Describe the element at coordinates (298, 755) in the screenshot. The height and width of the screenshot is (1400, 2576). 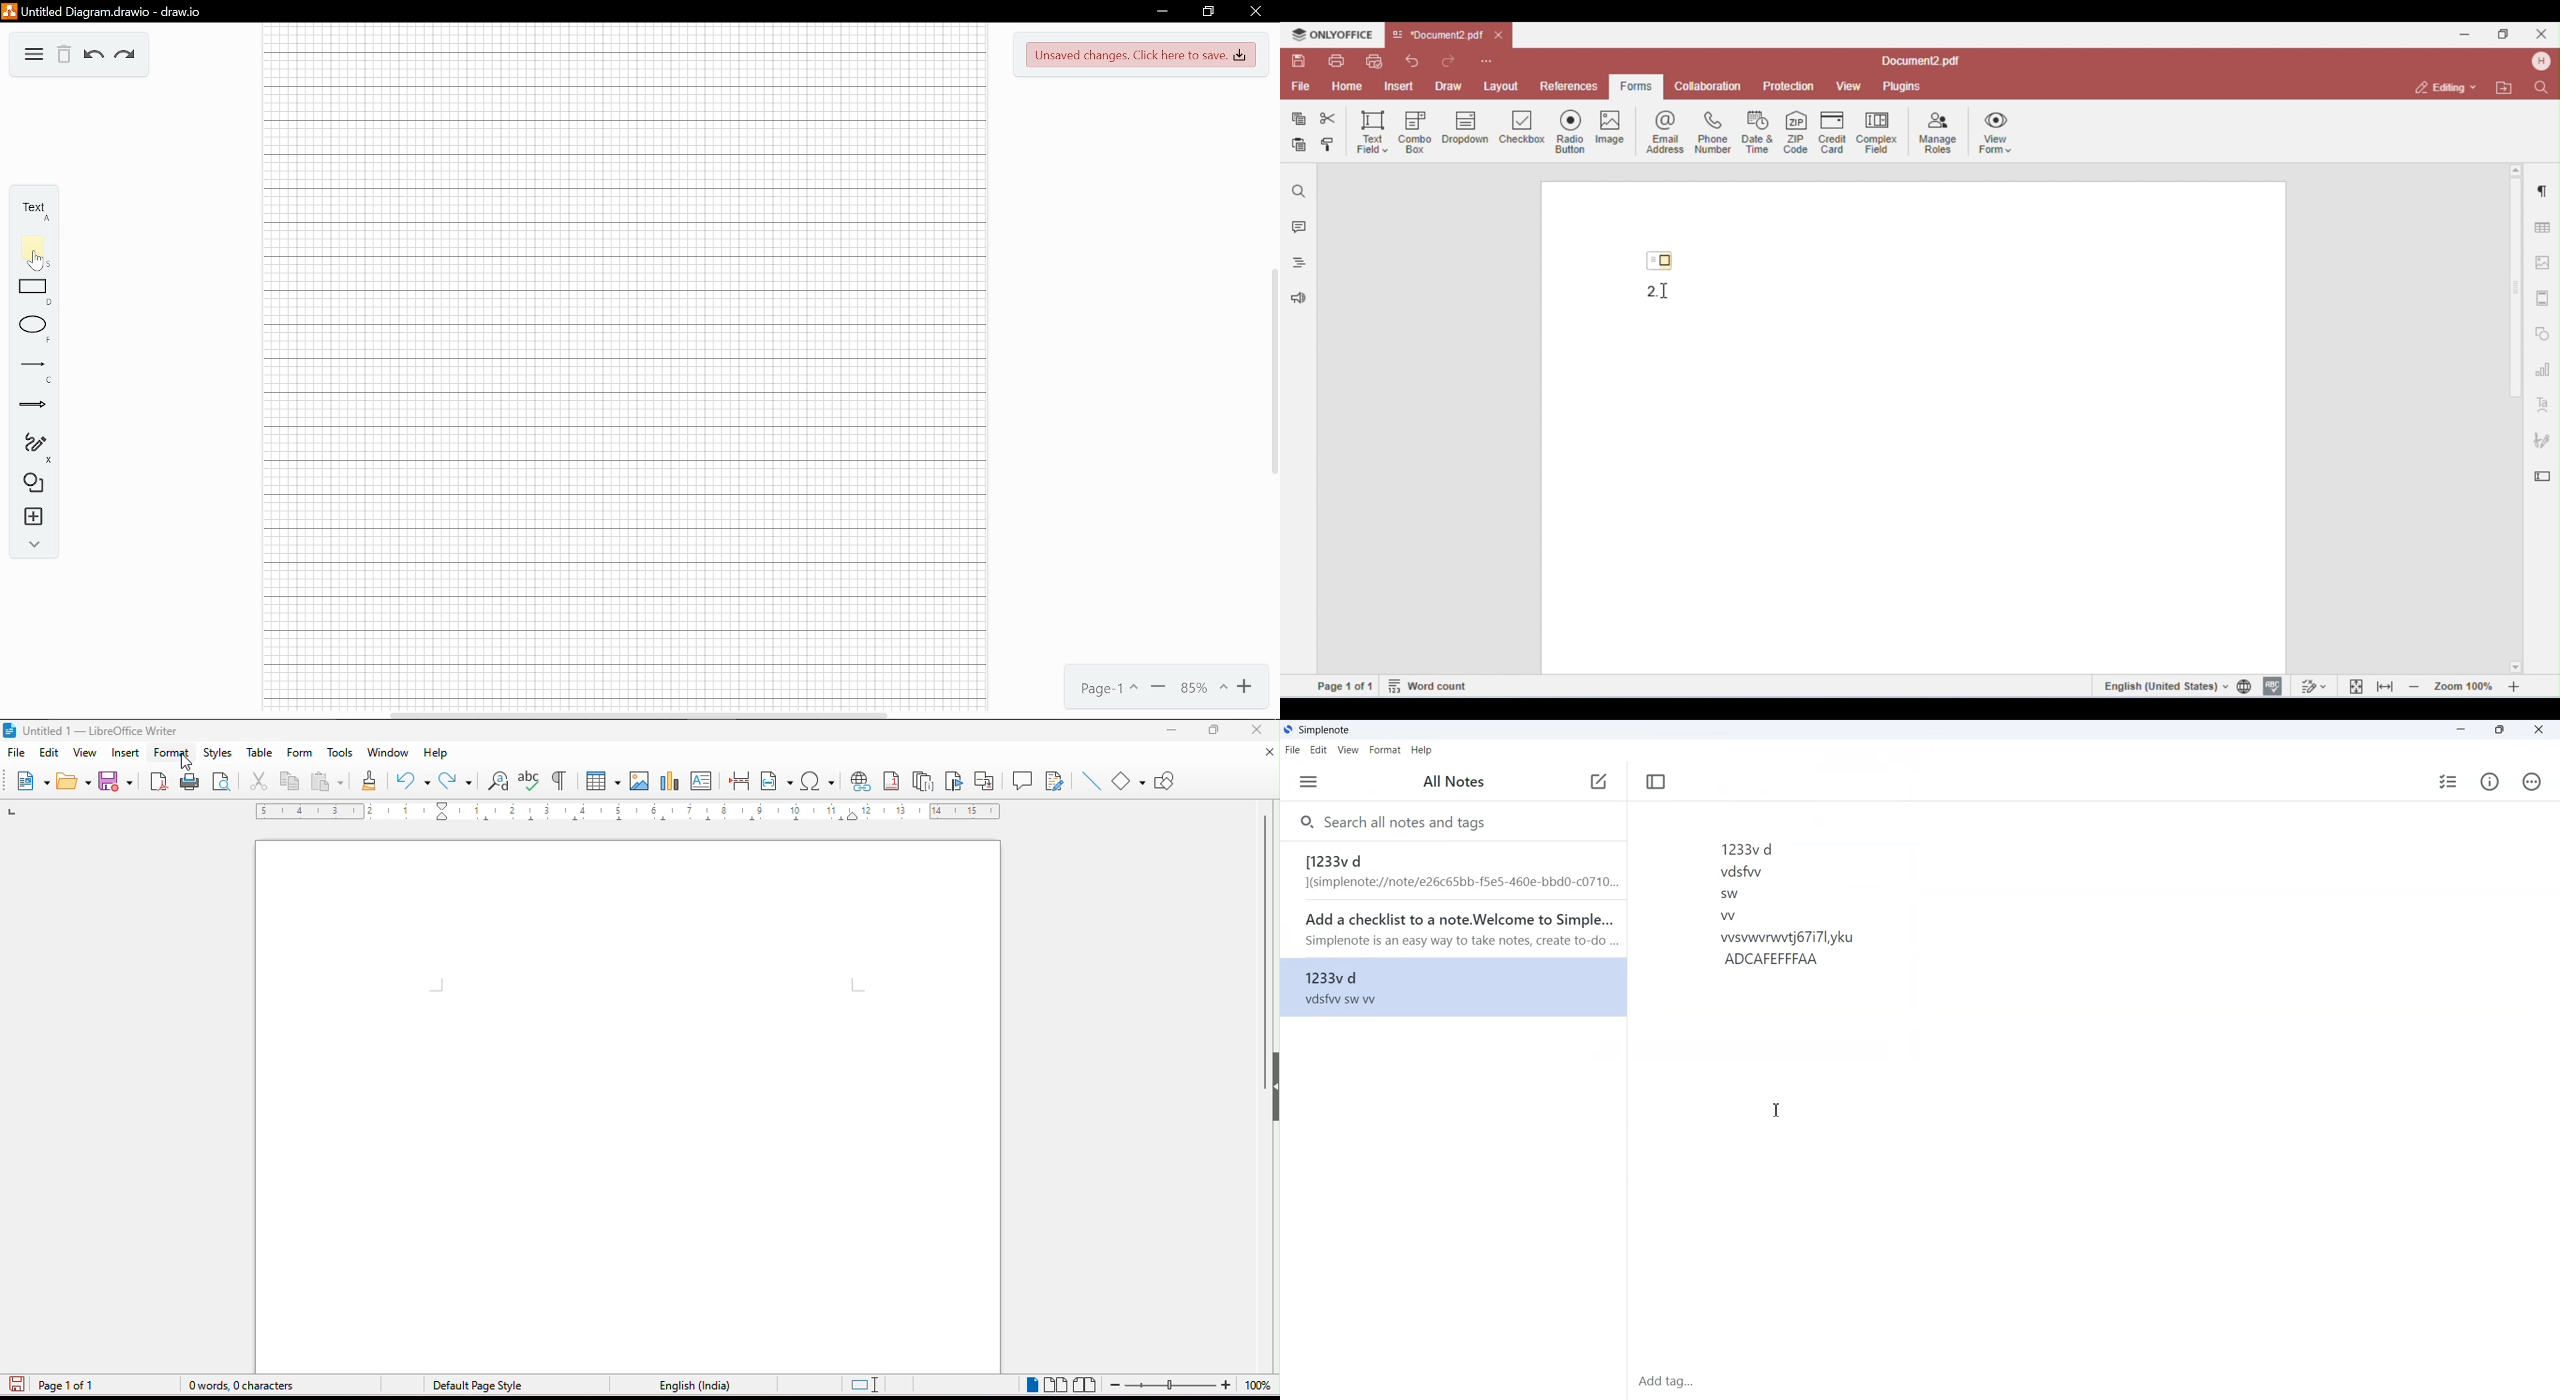
I see `form` at that location.